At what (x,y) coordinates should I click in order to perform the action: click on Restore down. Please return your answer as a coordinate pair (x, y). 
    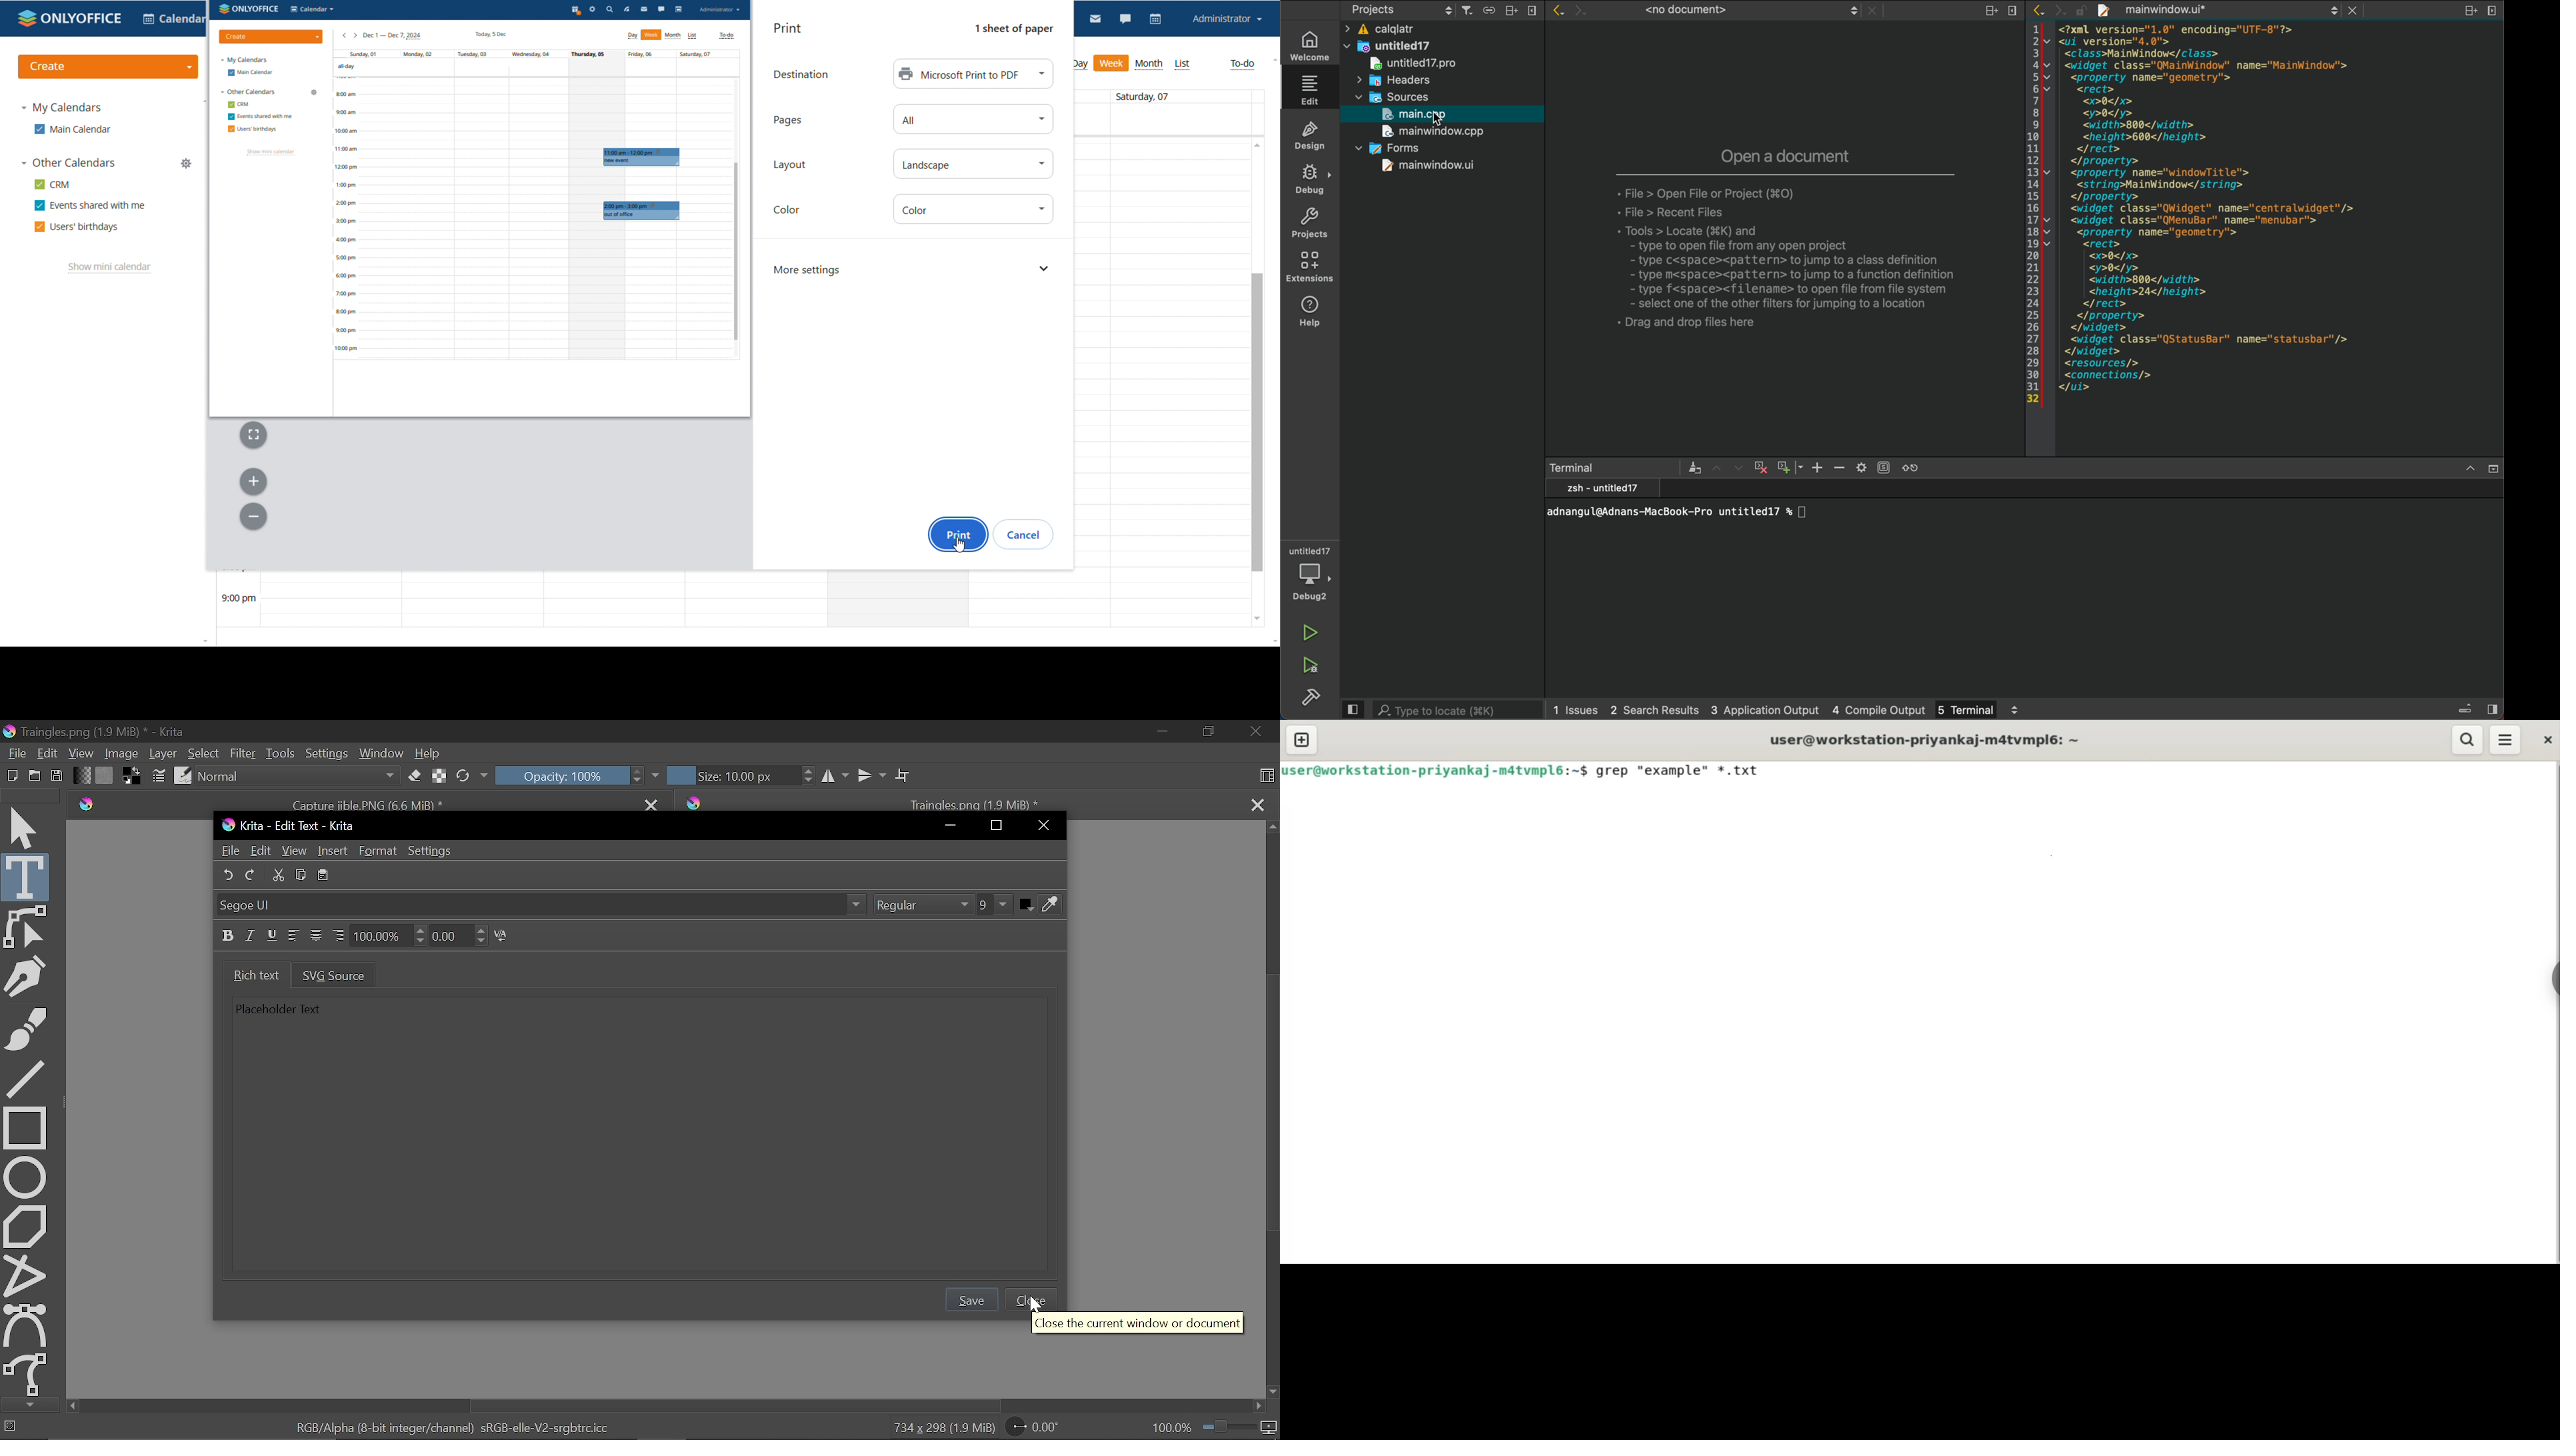
    Looking at the image, I should click on (1211, 733).